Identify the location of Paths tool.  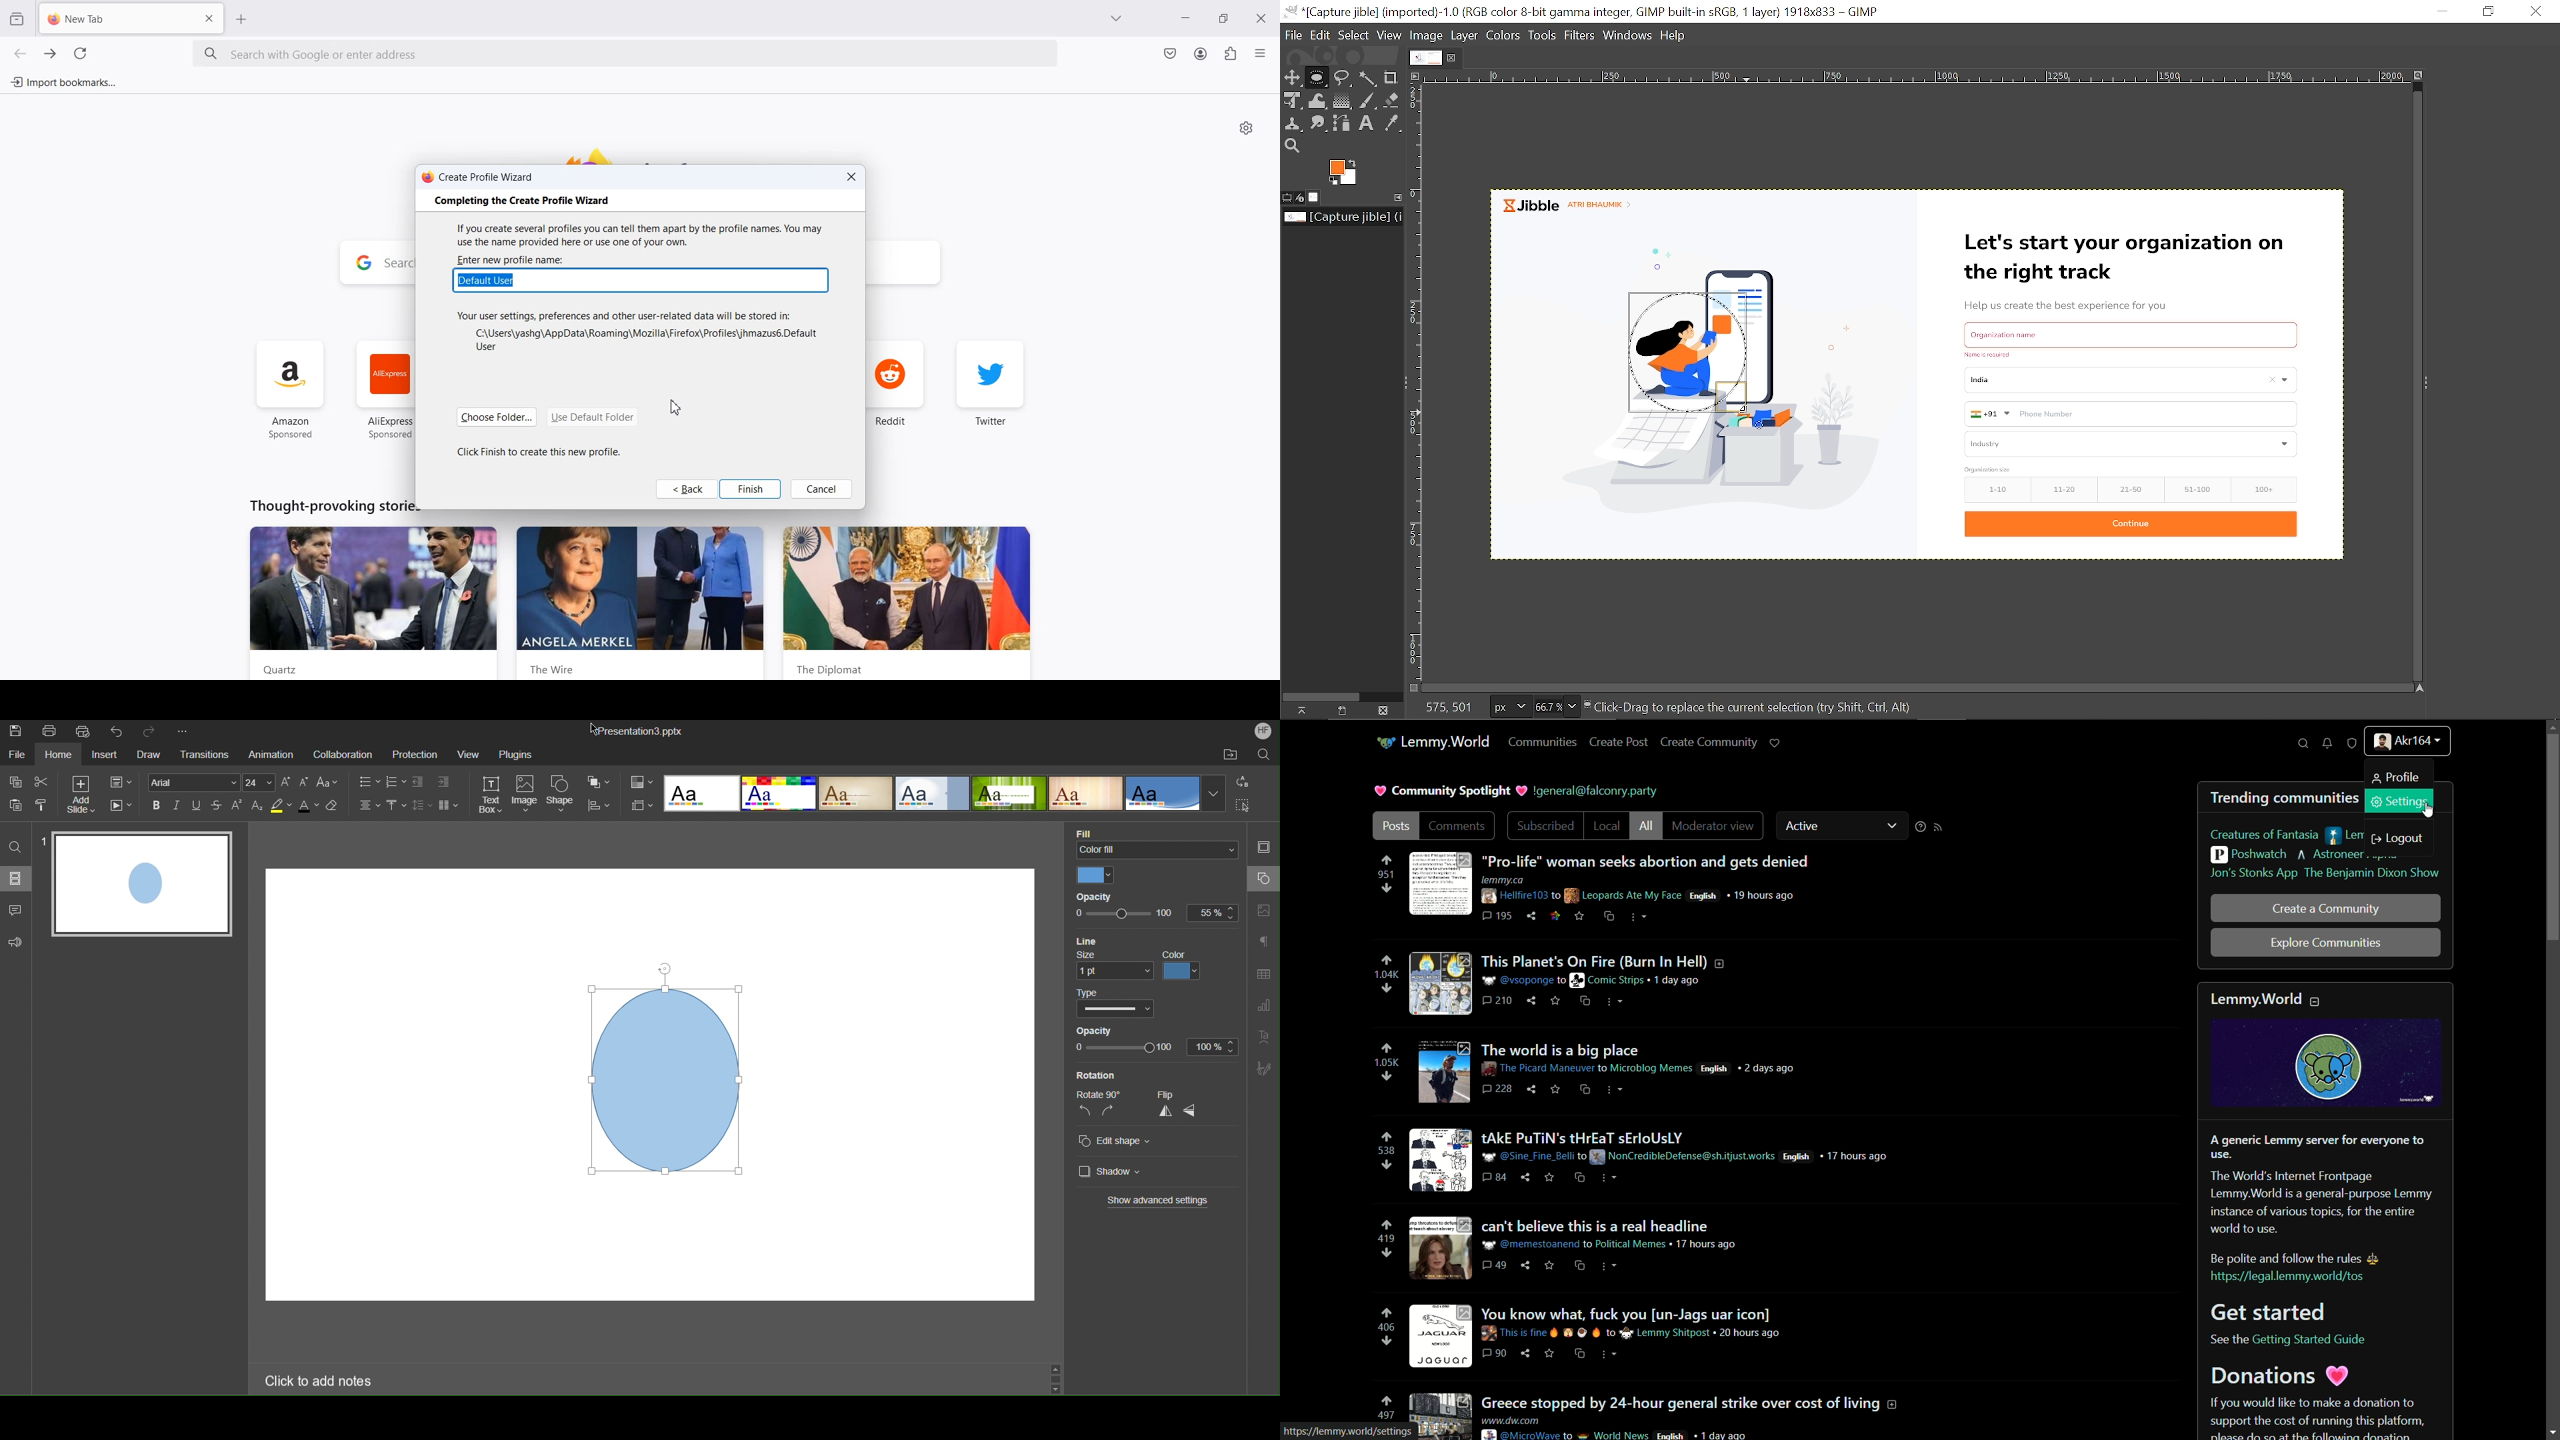
(1344, 122).